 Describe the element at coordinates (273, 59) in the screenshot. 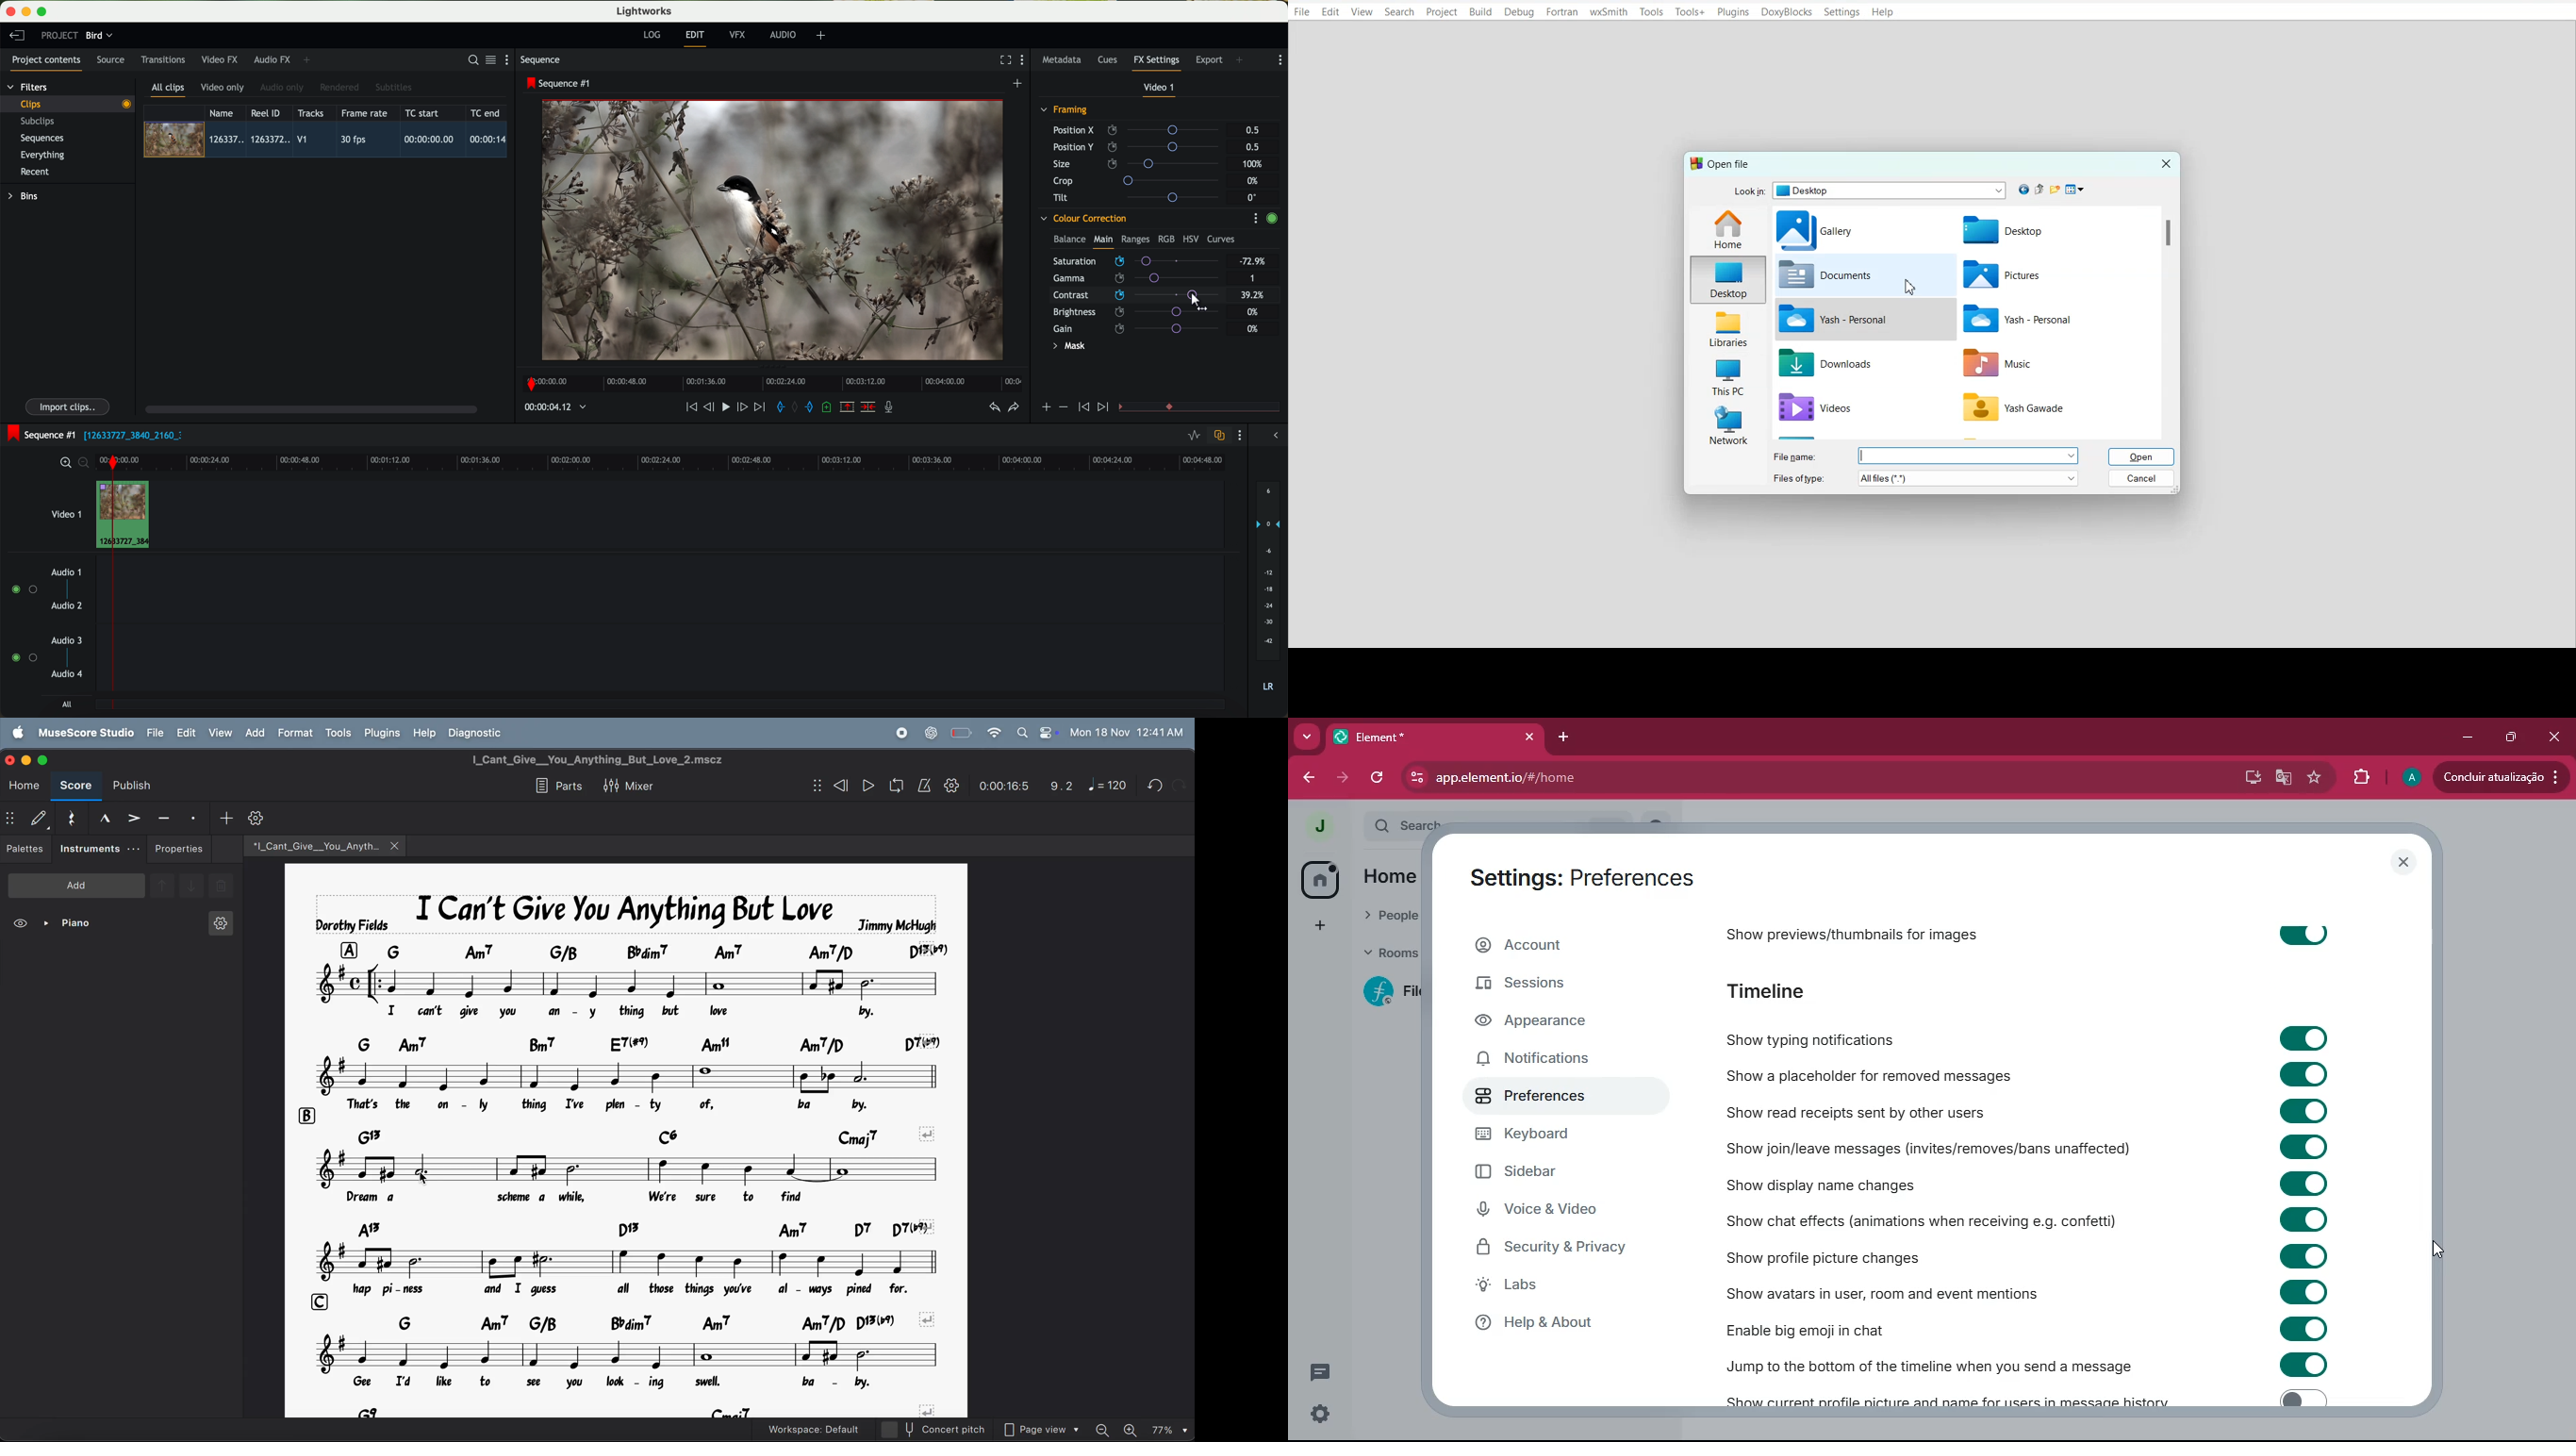

I see `audio FX` at that location.